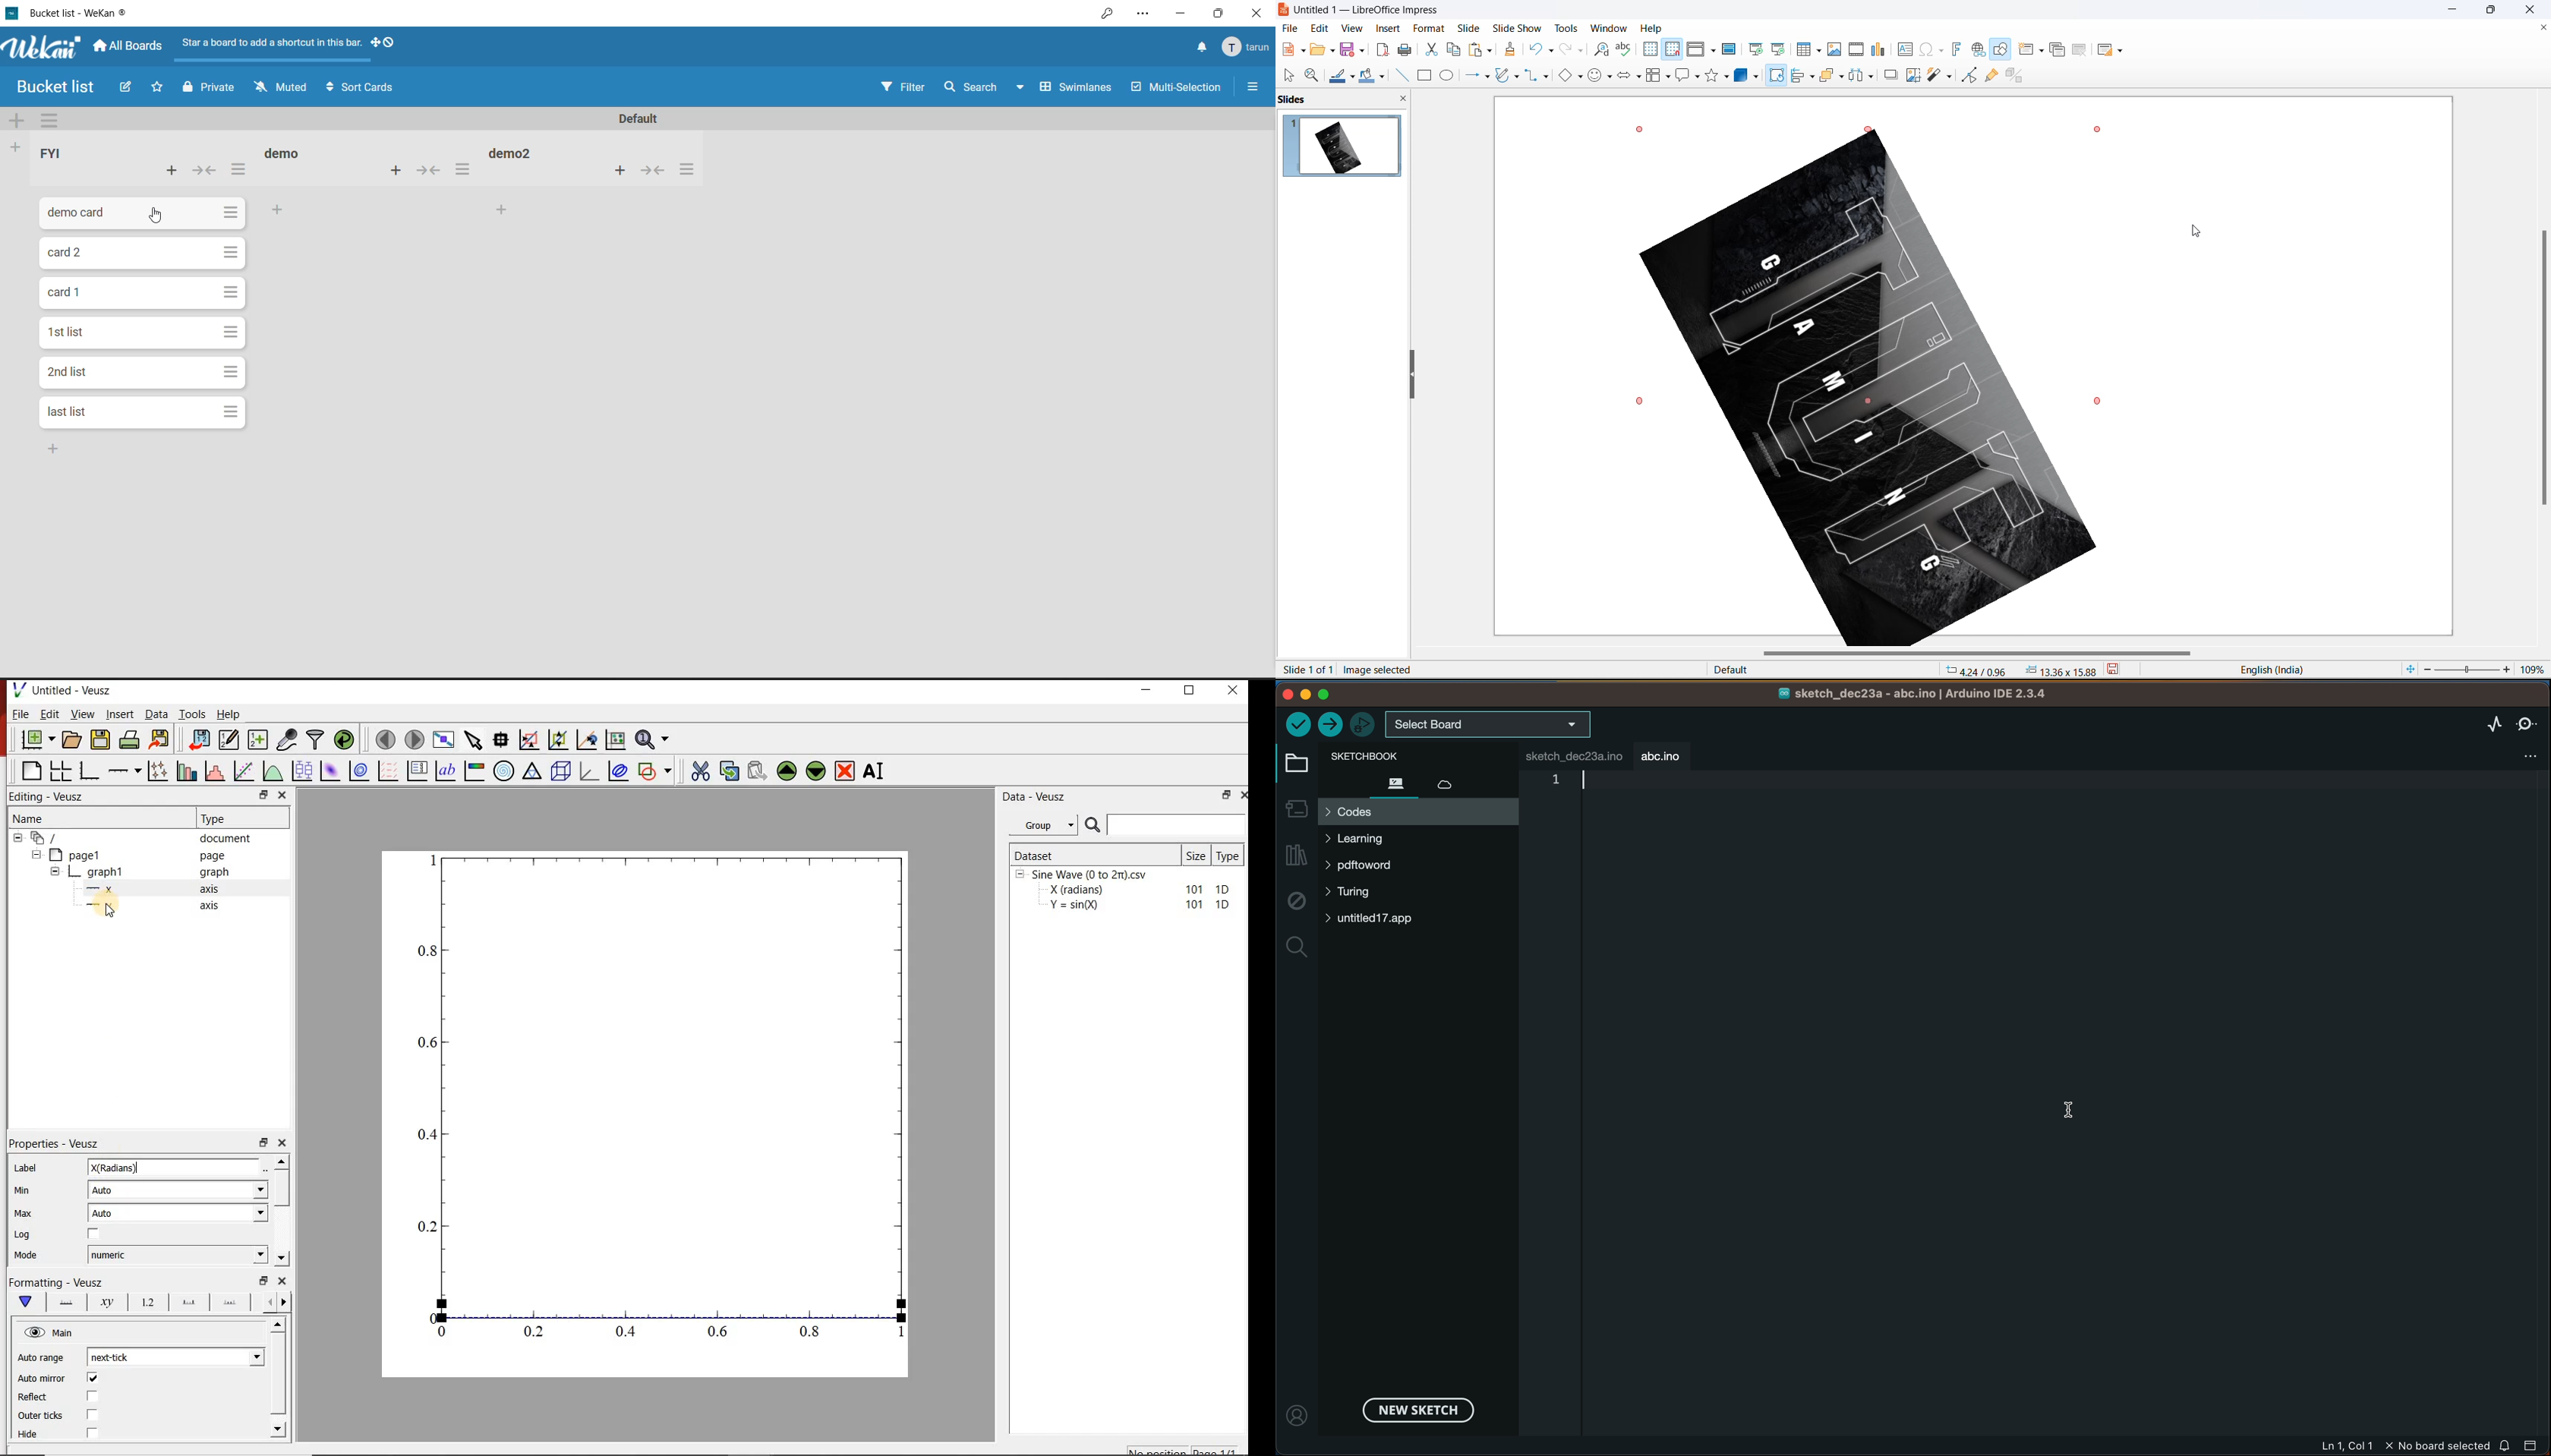  I want to click on Auto mirror, so click(42, 1379).